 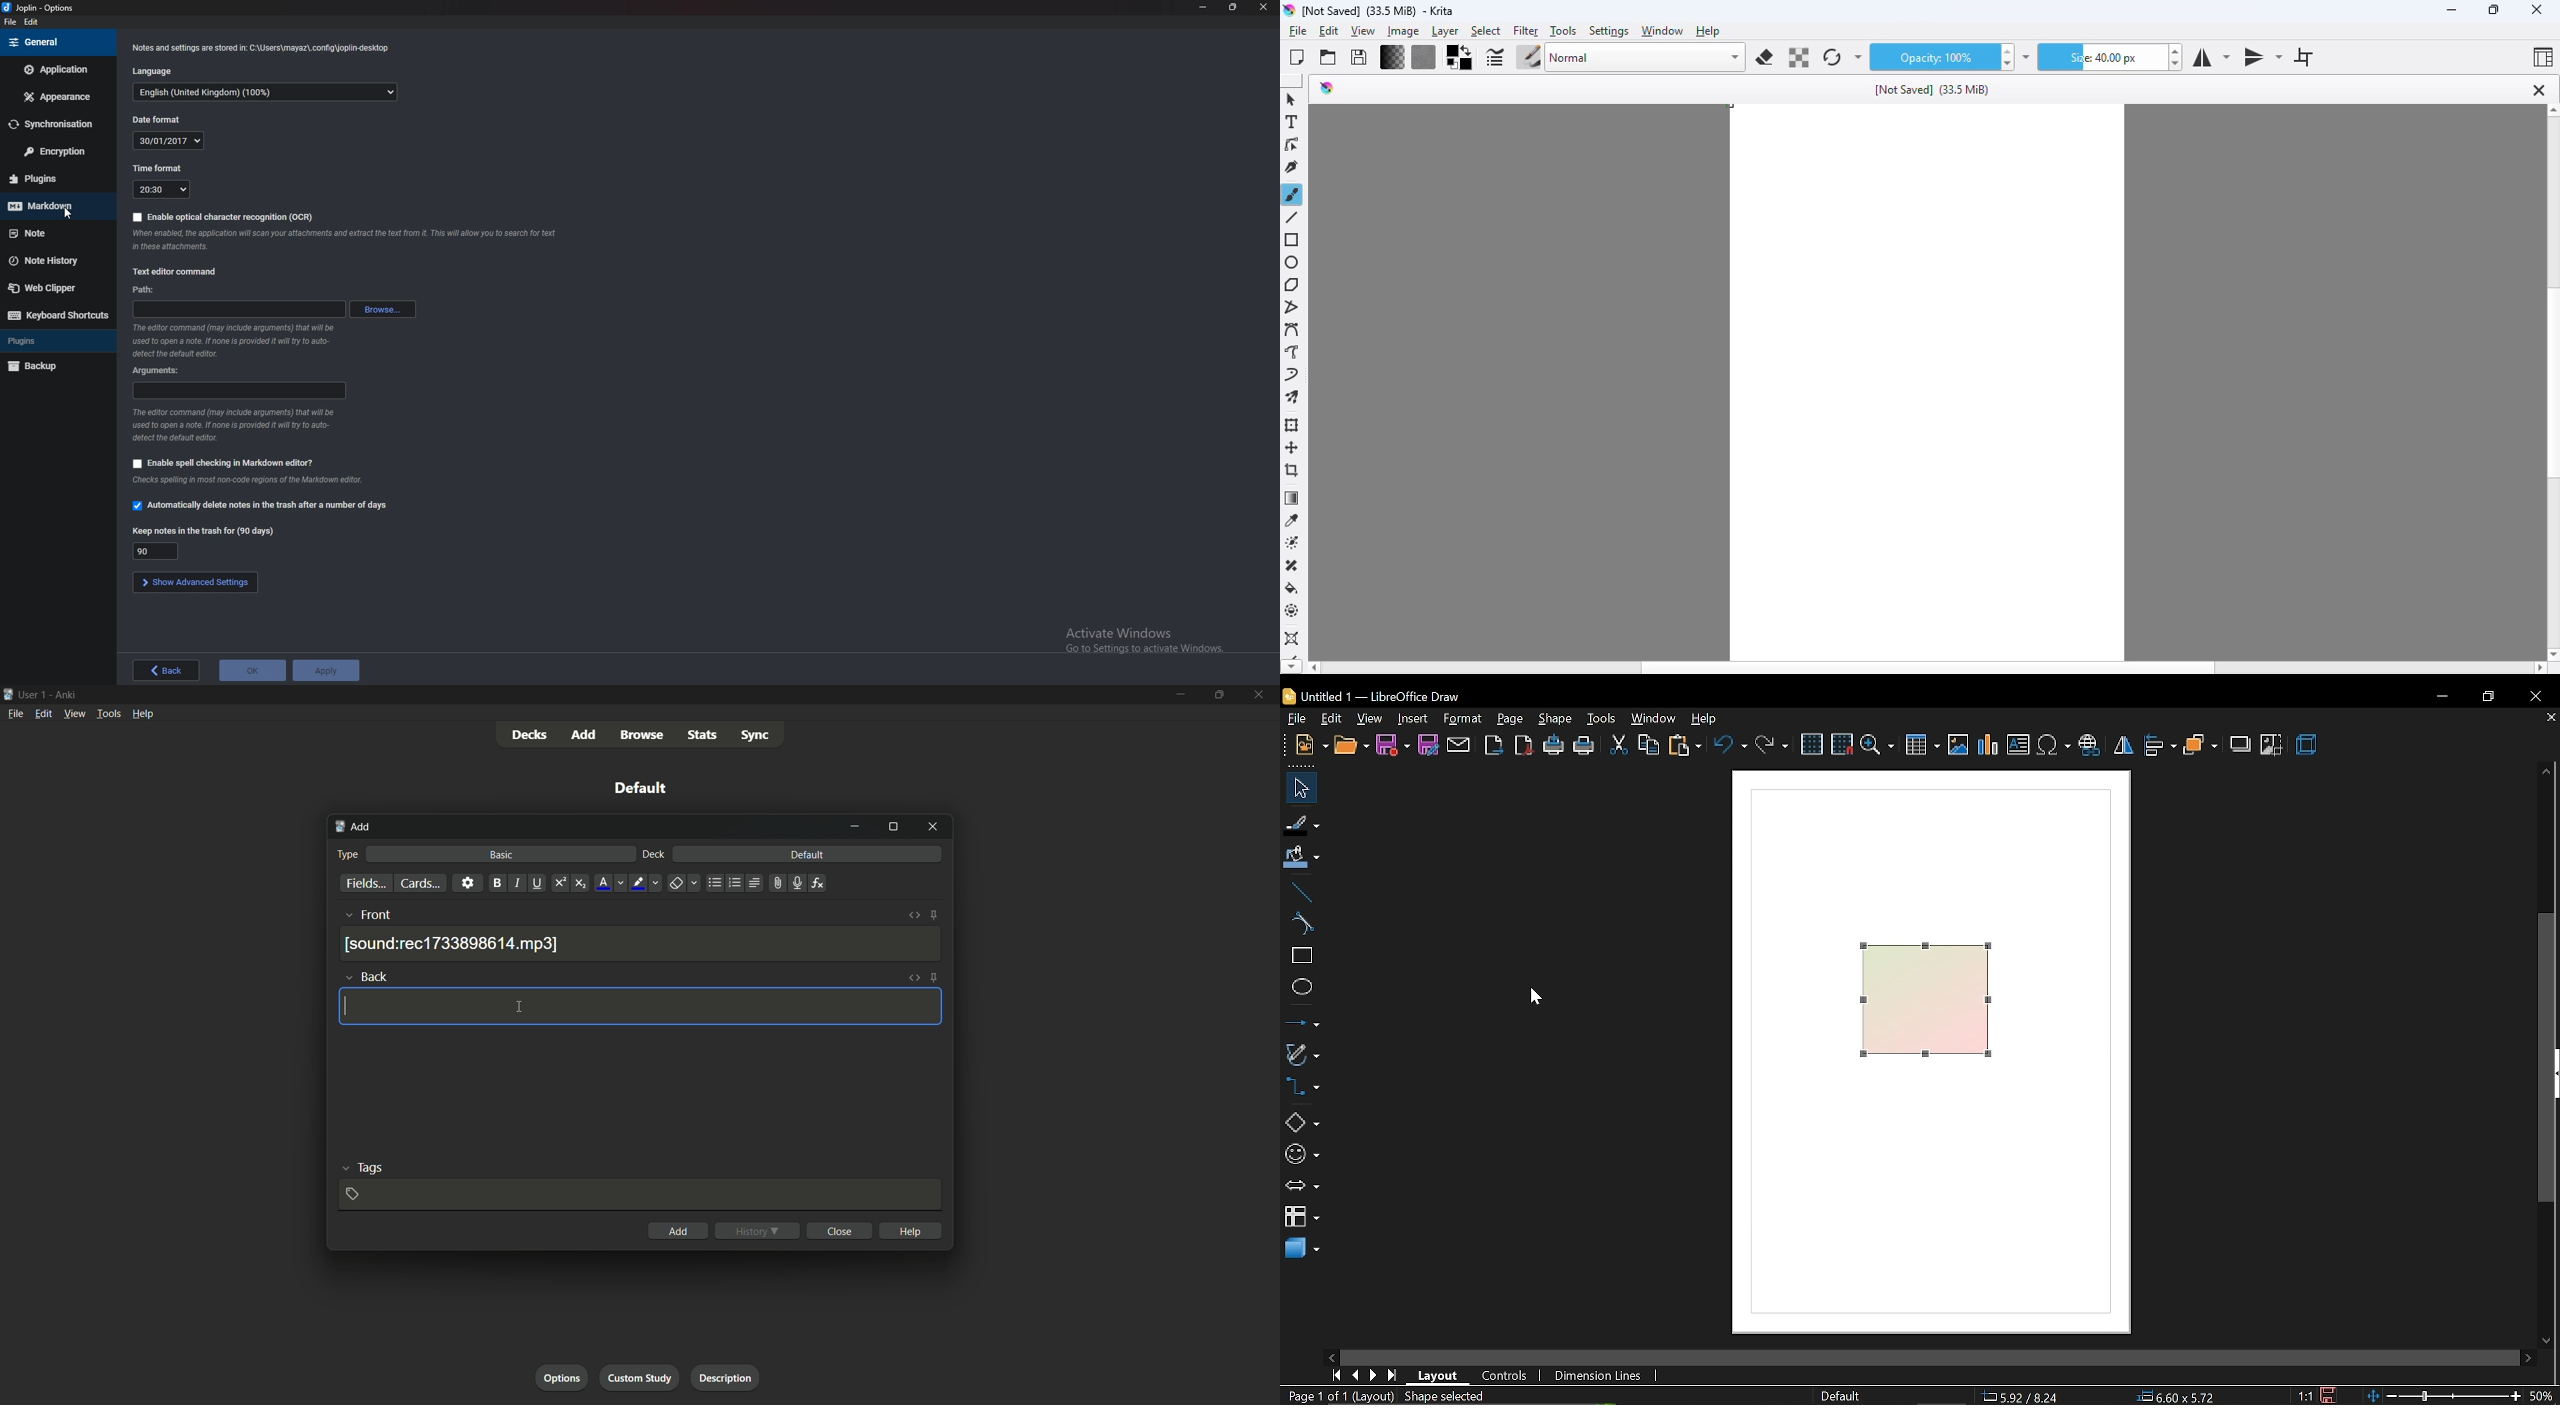 I want to click on Enable ocr, so click(x=225, y=216).